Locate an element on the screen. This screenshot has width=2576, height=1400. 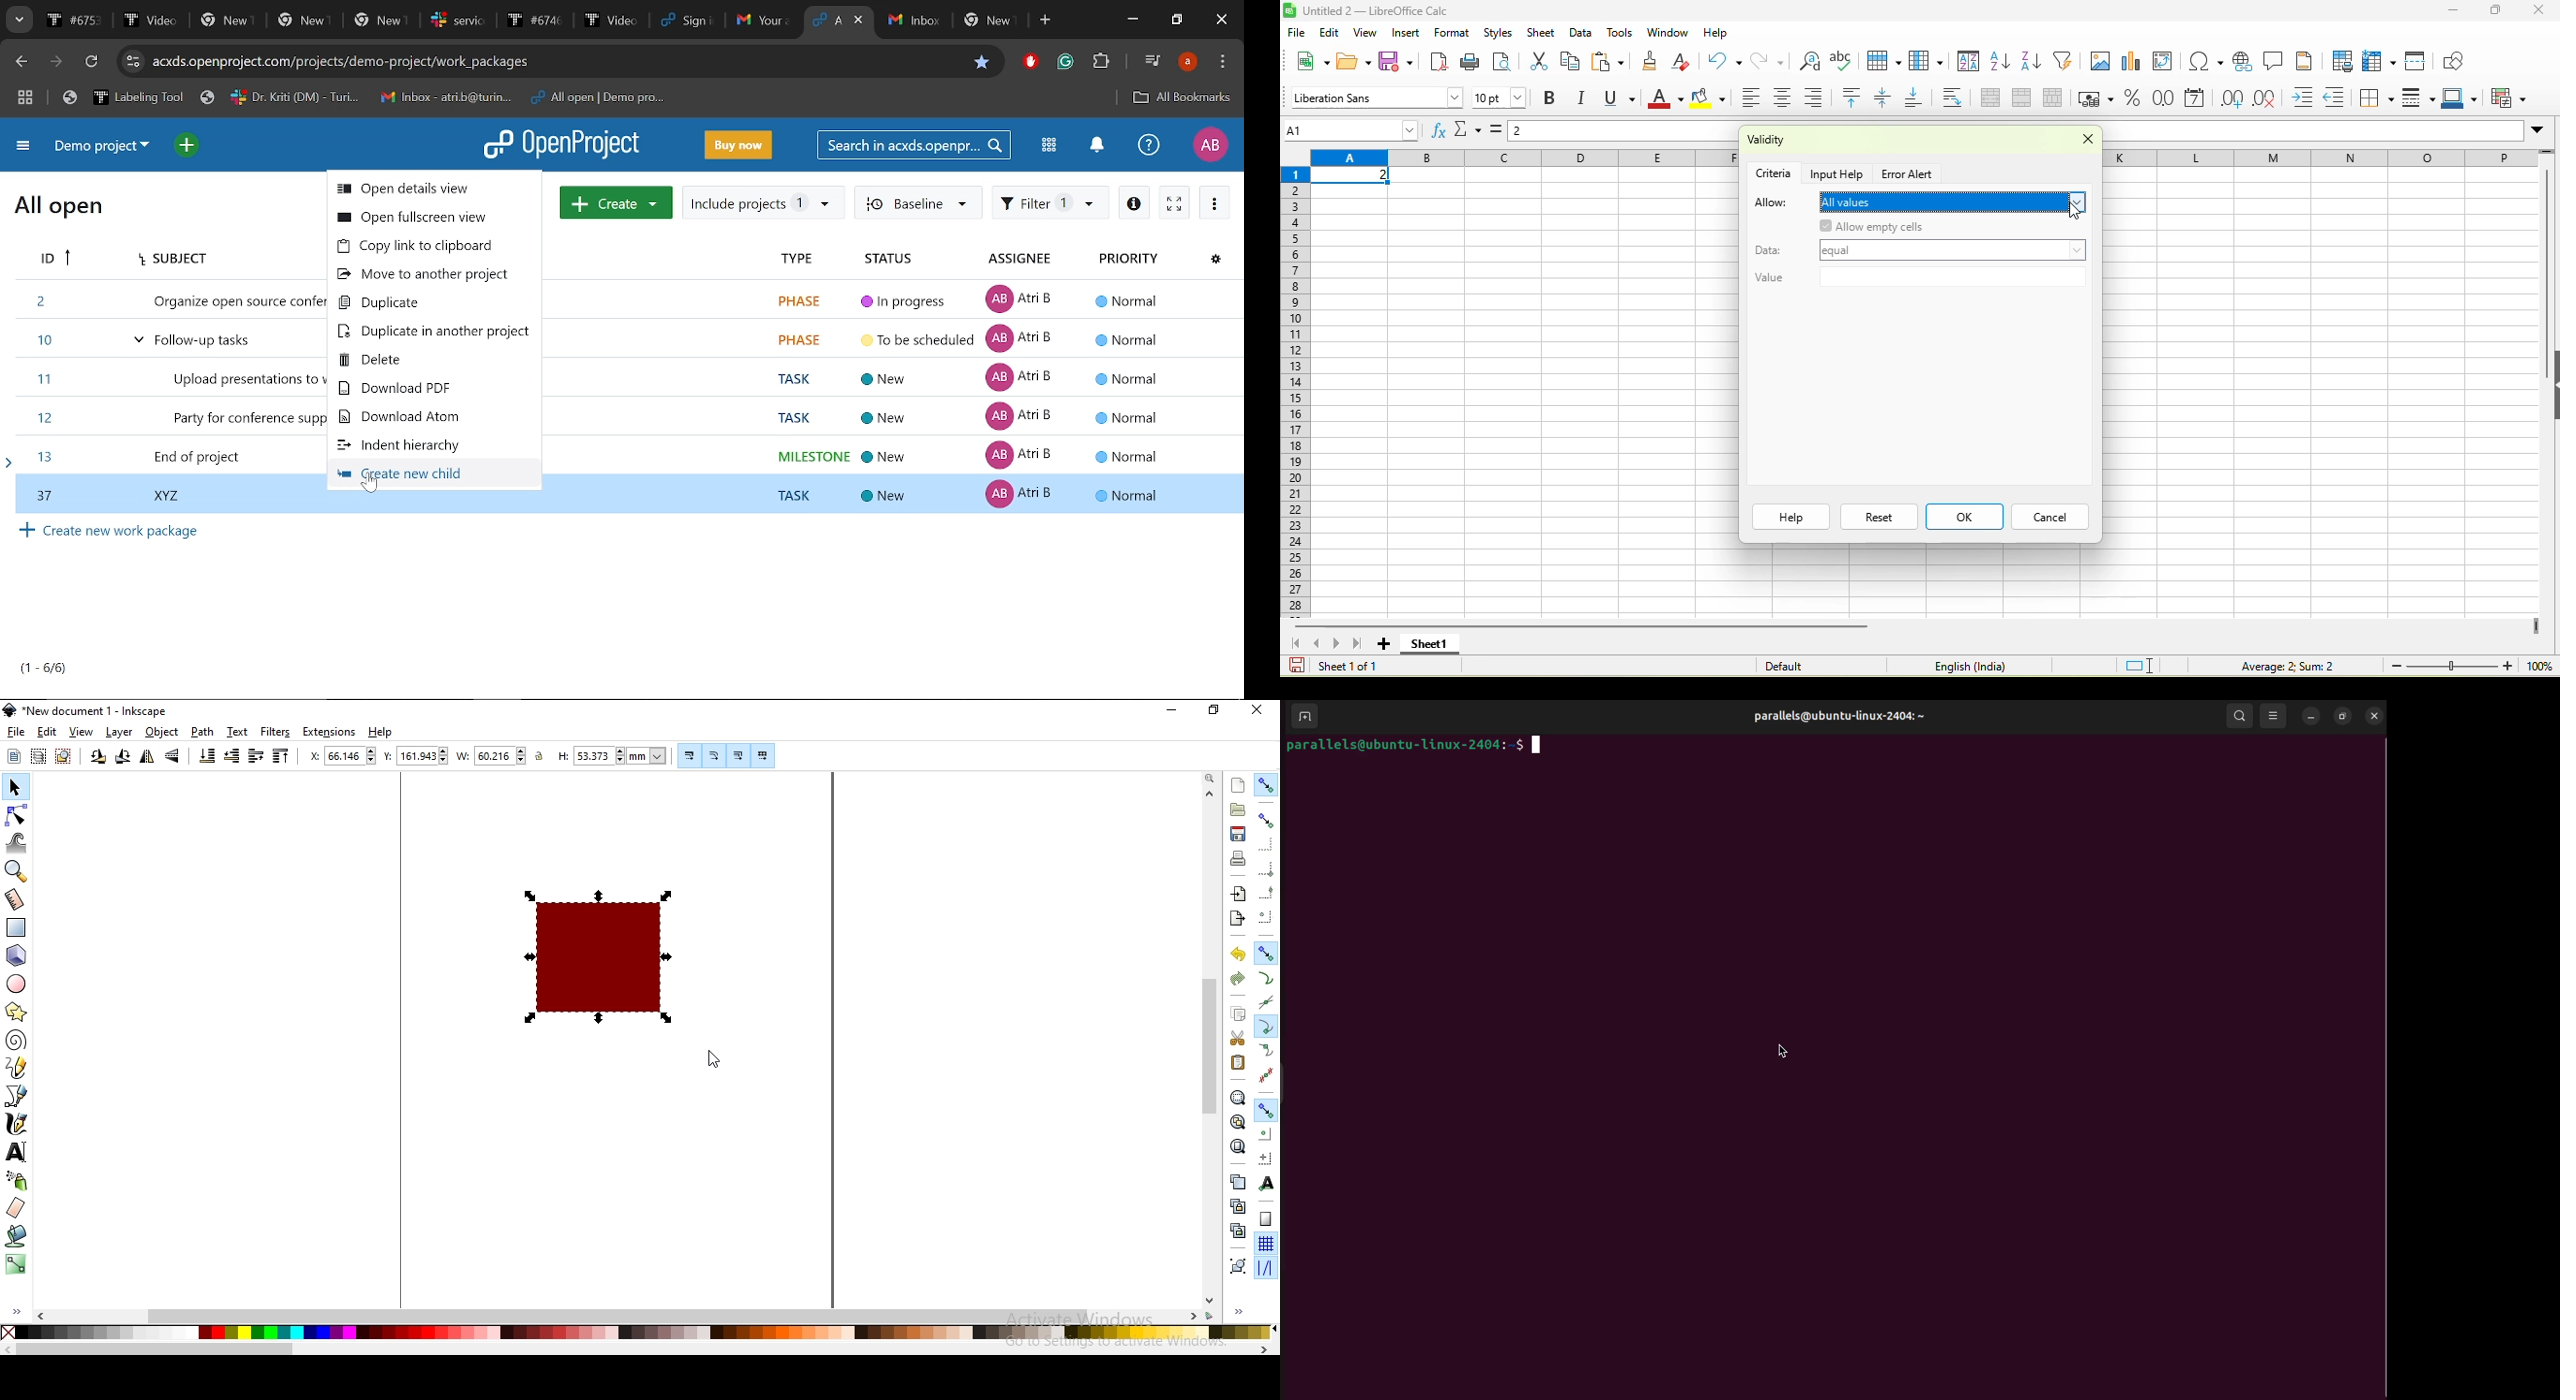
60.216 is located at coordinates (501, 756).